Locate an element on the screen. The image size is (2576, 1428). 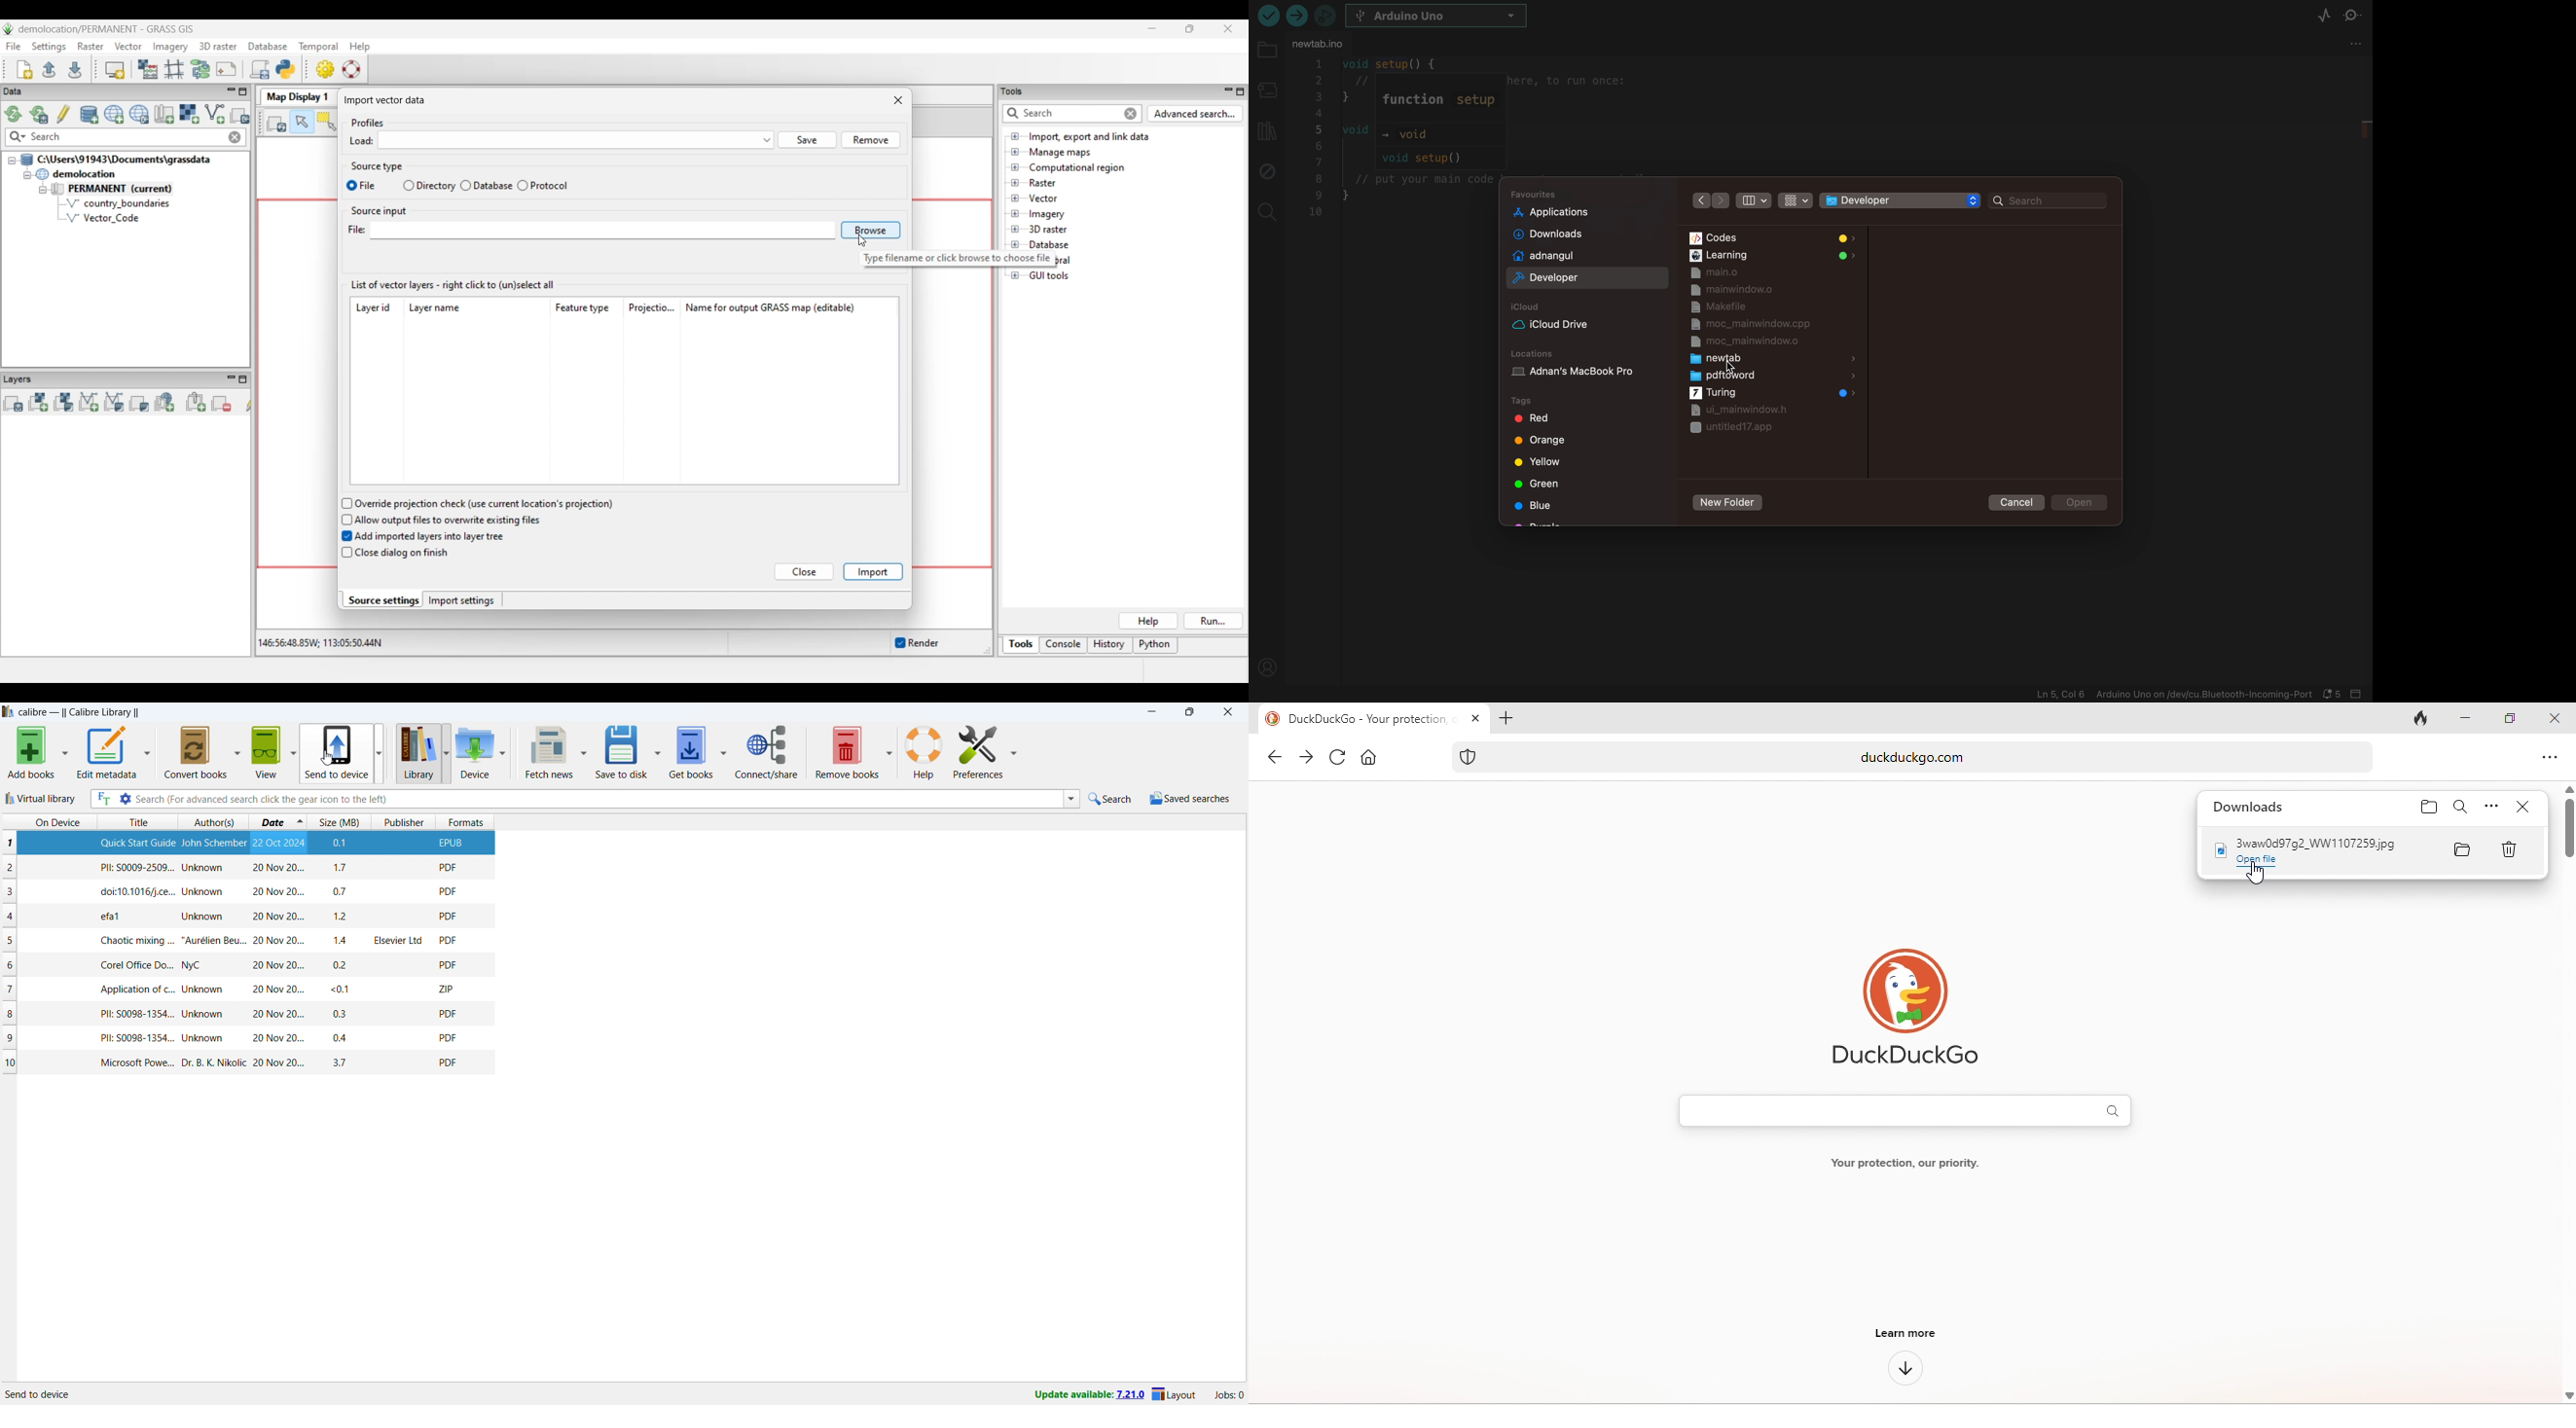
cursor is located at coordinates (327, 758).